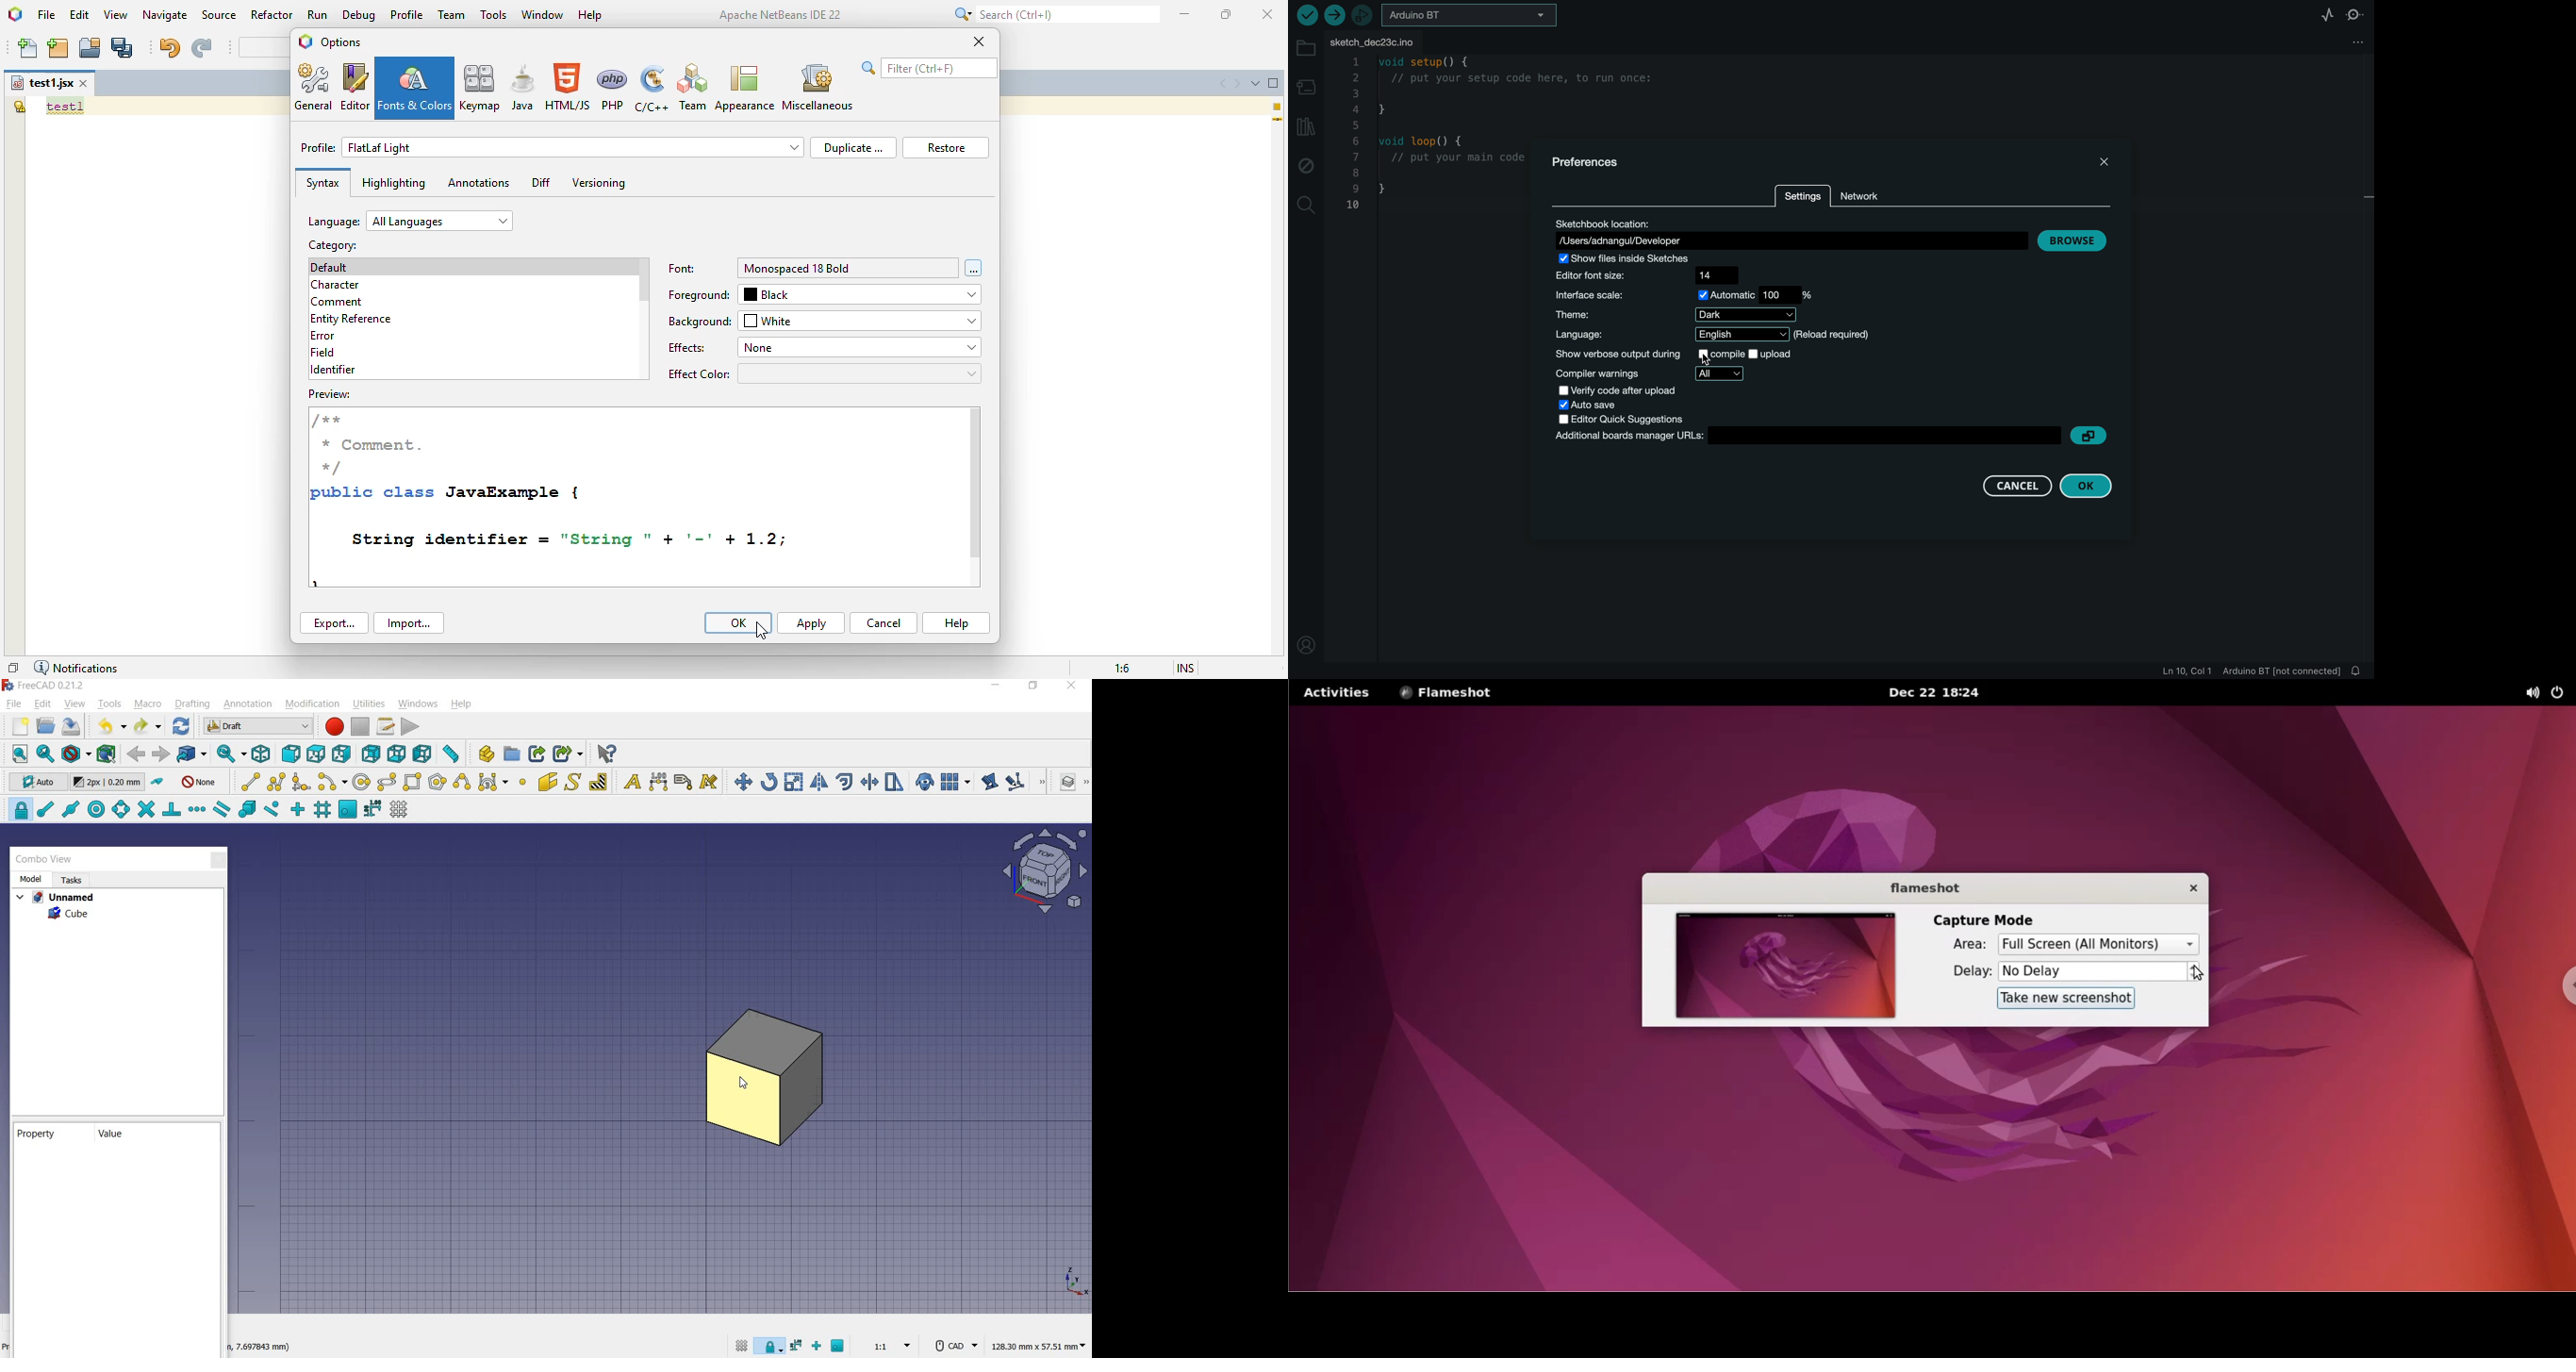  What do you see at coordinates (46, 810) in the screenshot?
I see `snap endpoint` at bounding box center [46, 810].